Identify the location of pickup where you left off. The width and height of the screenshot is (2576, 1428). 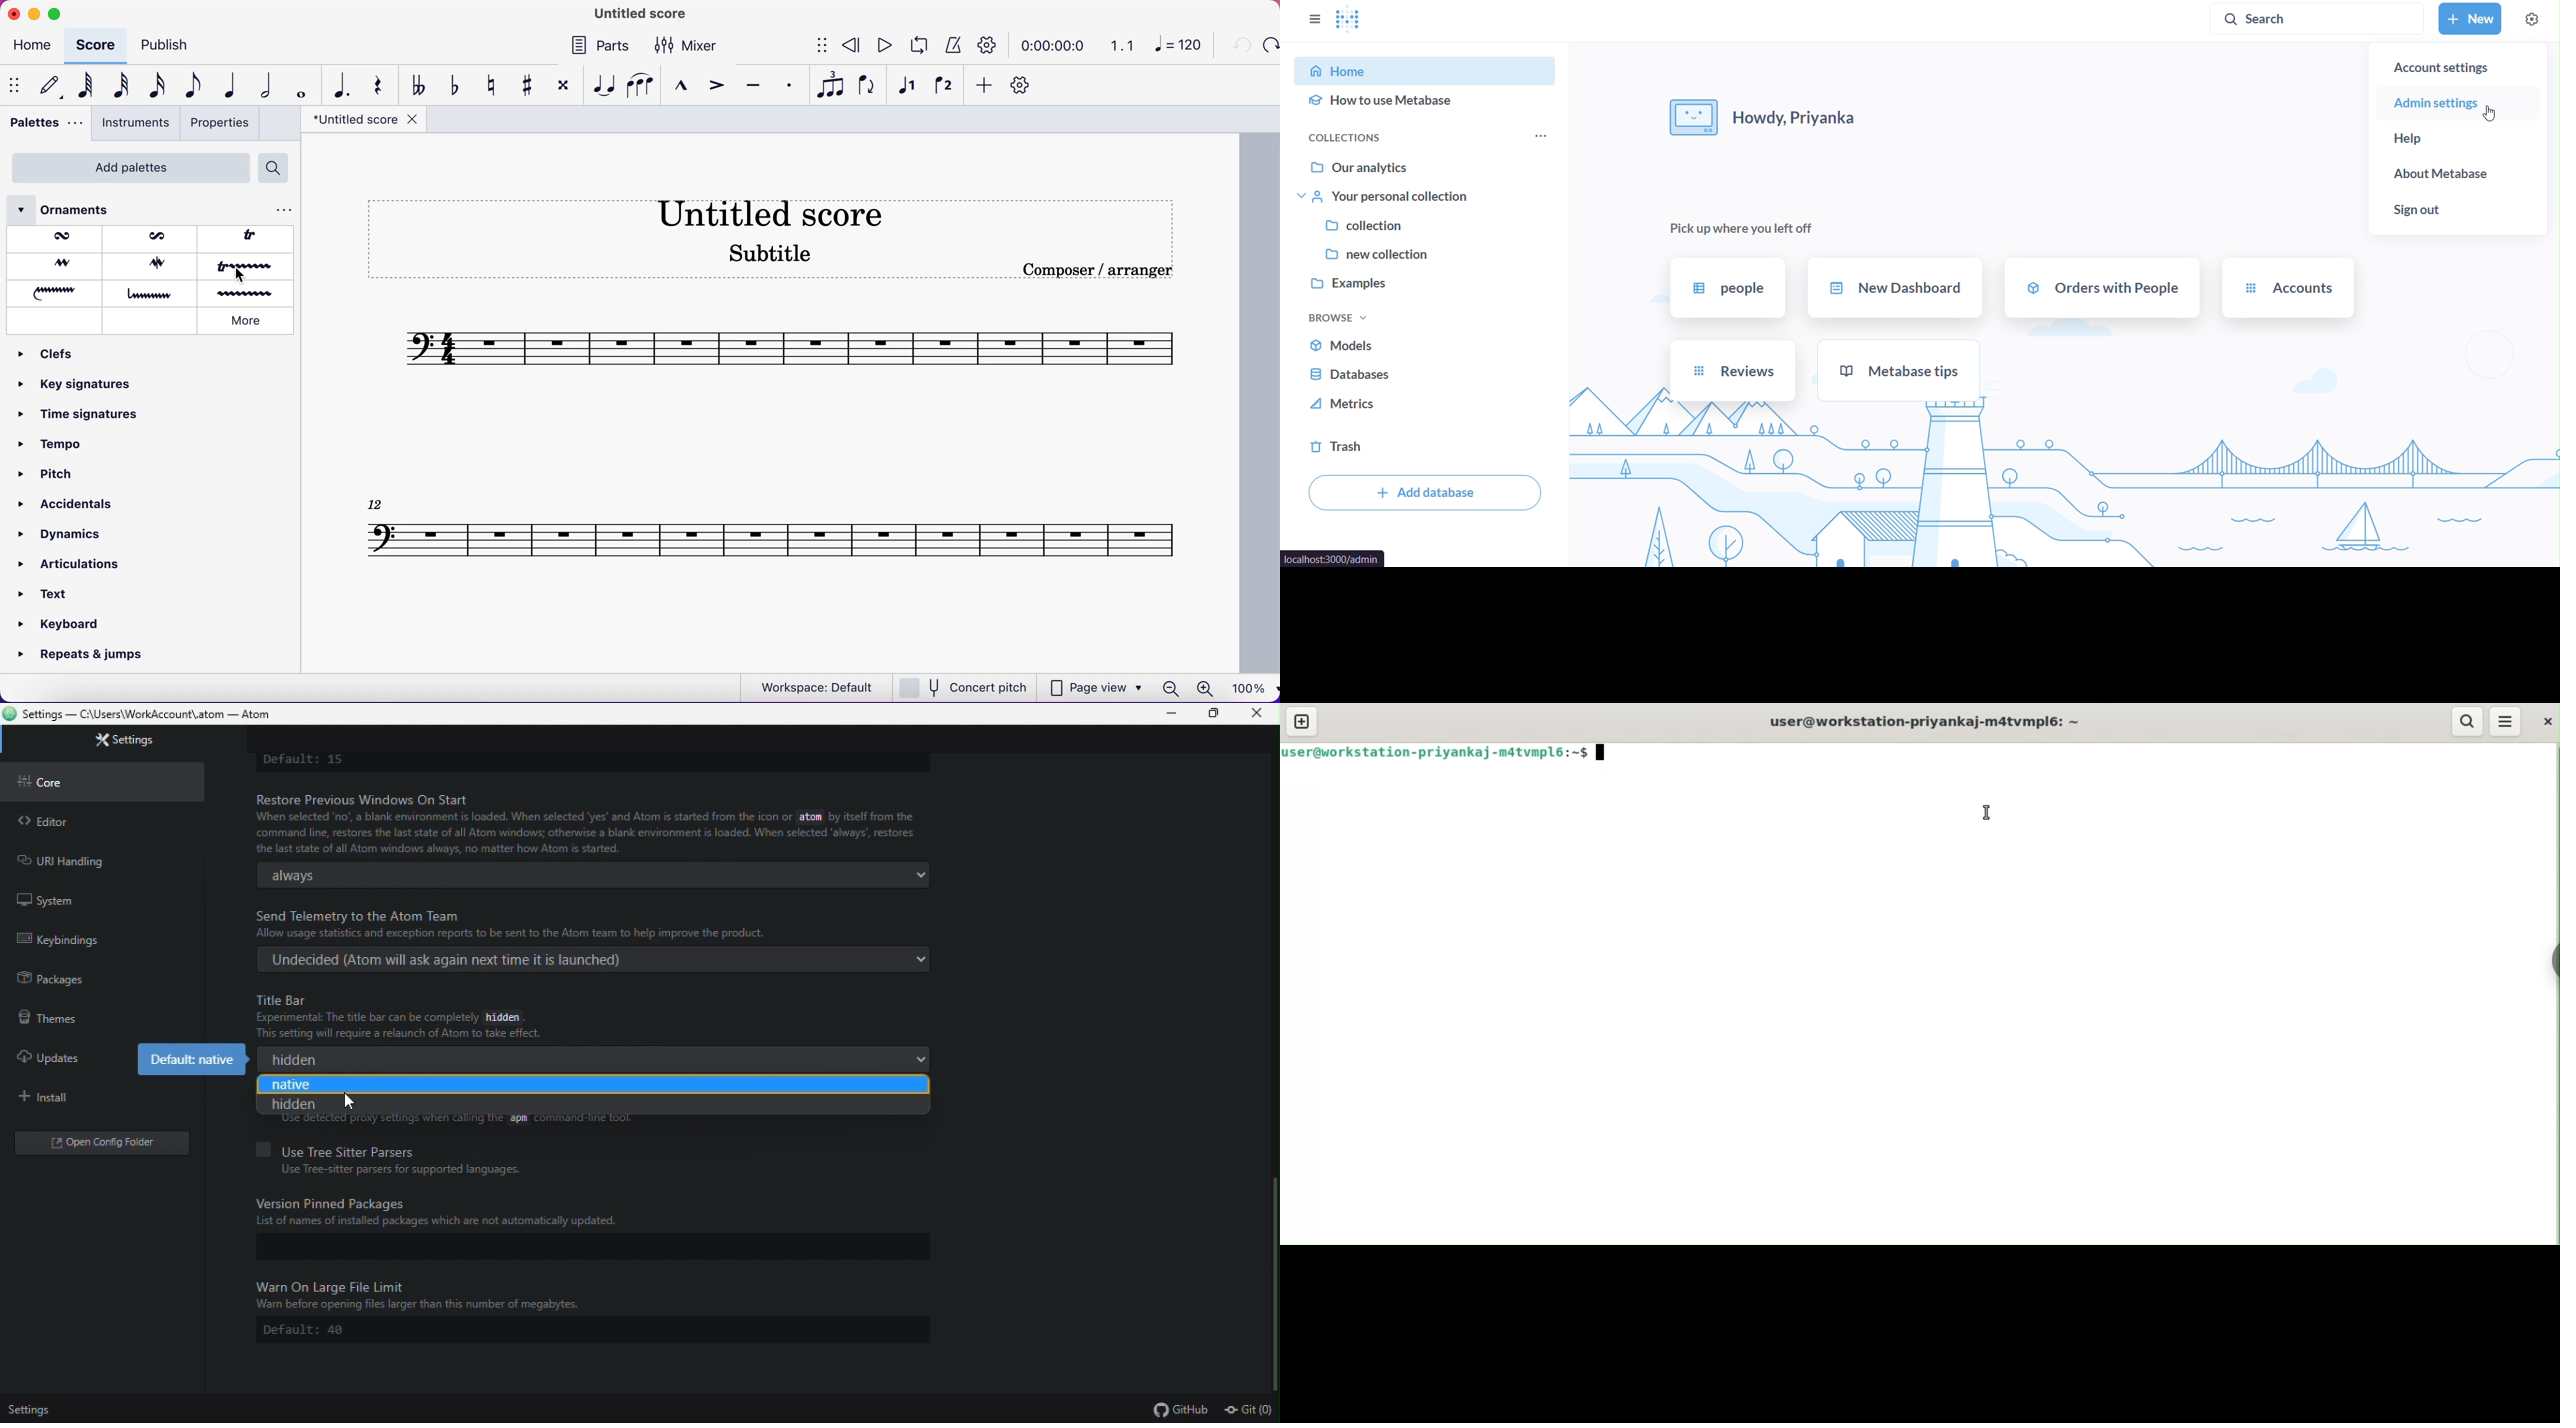
(1736, 228).